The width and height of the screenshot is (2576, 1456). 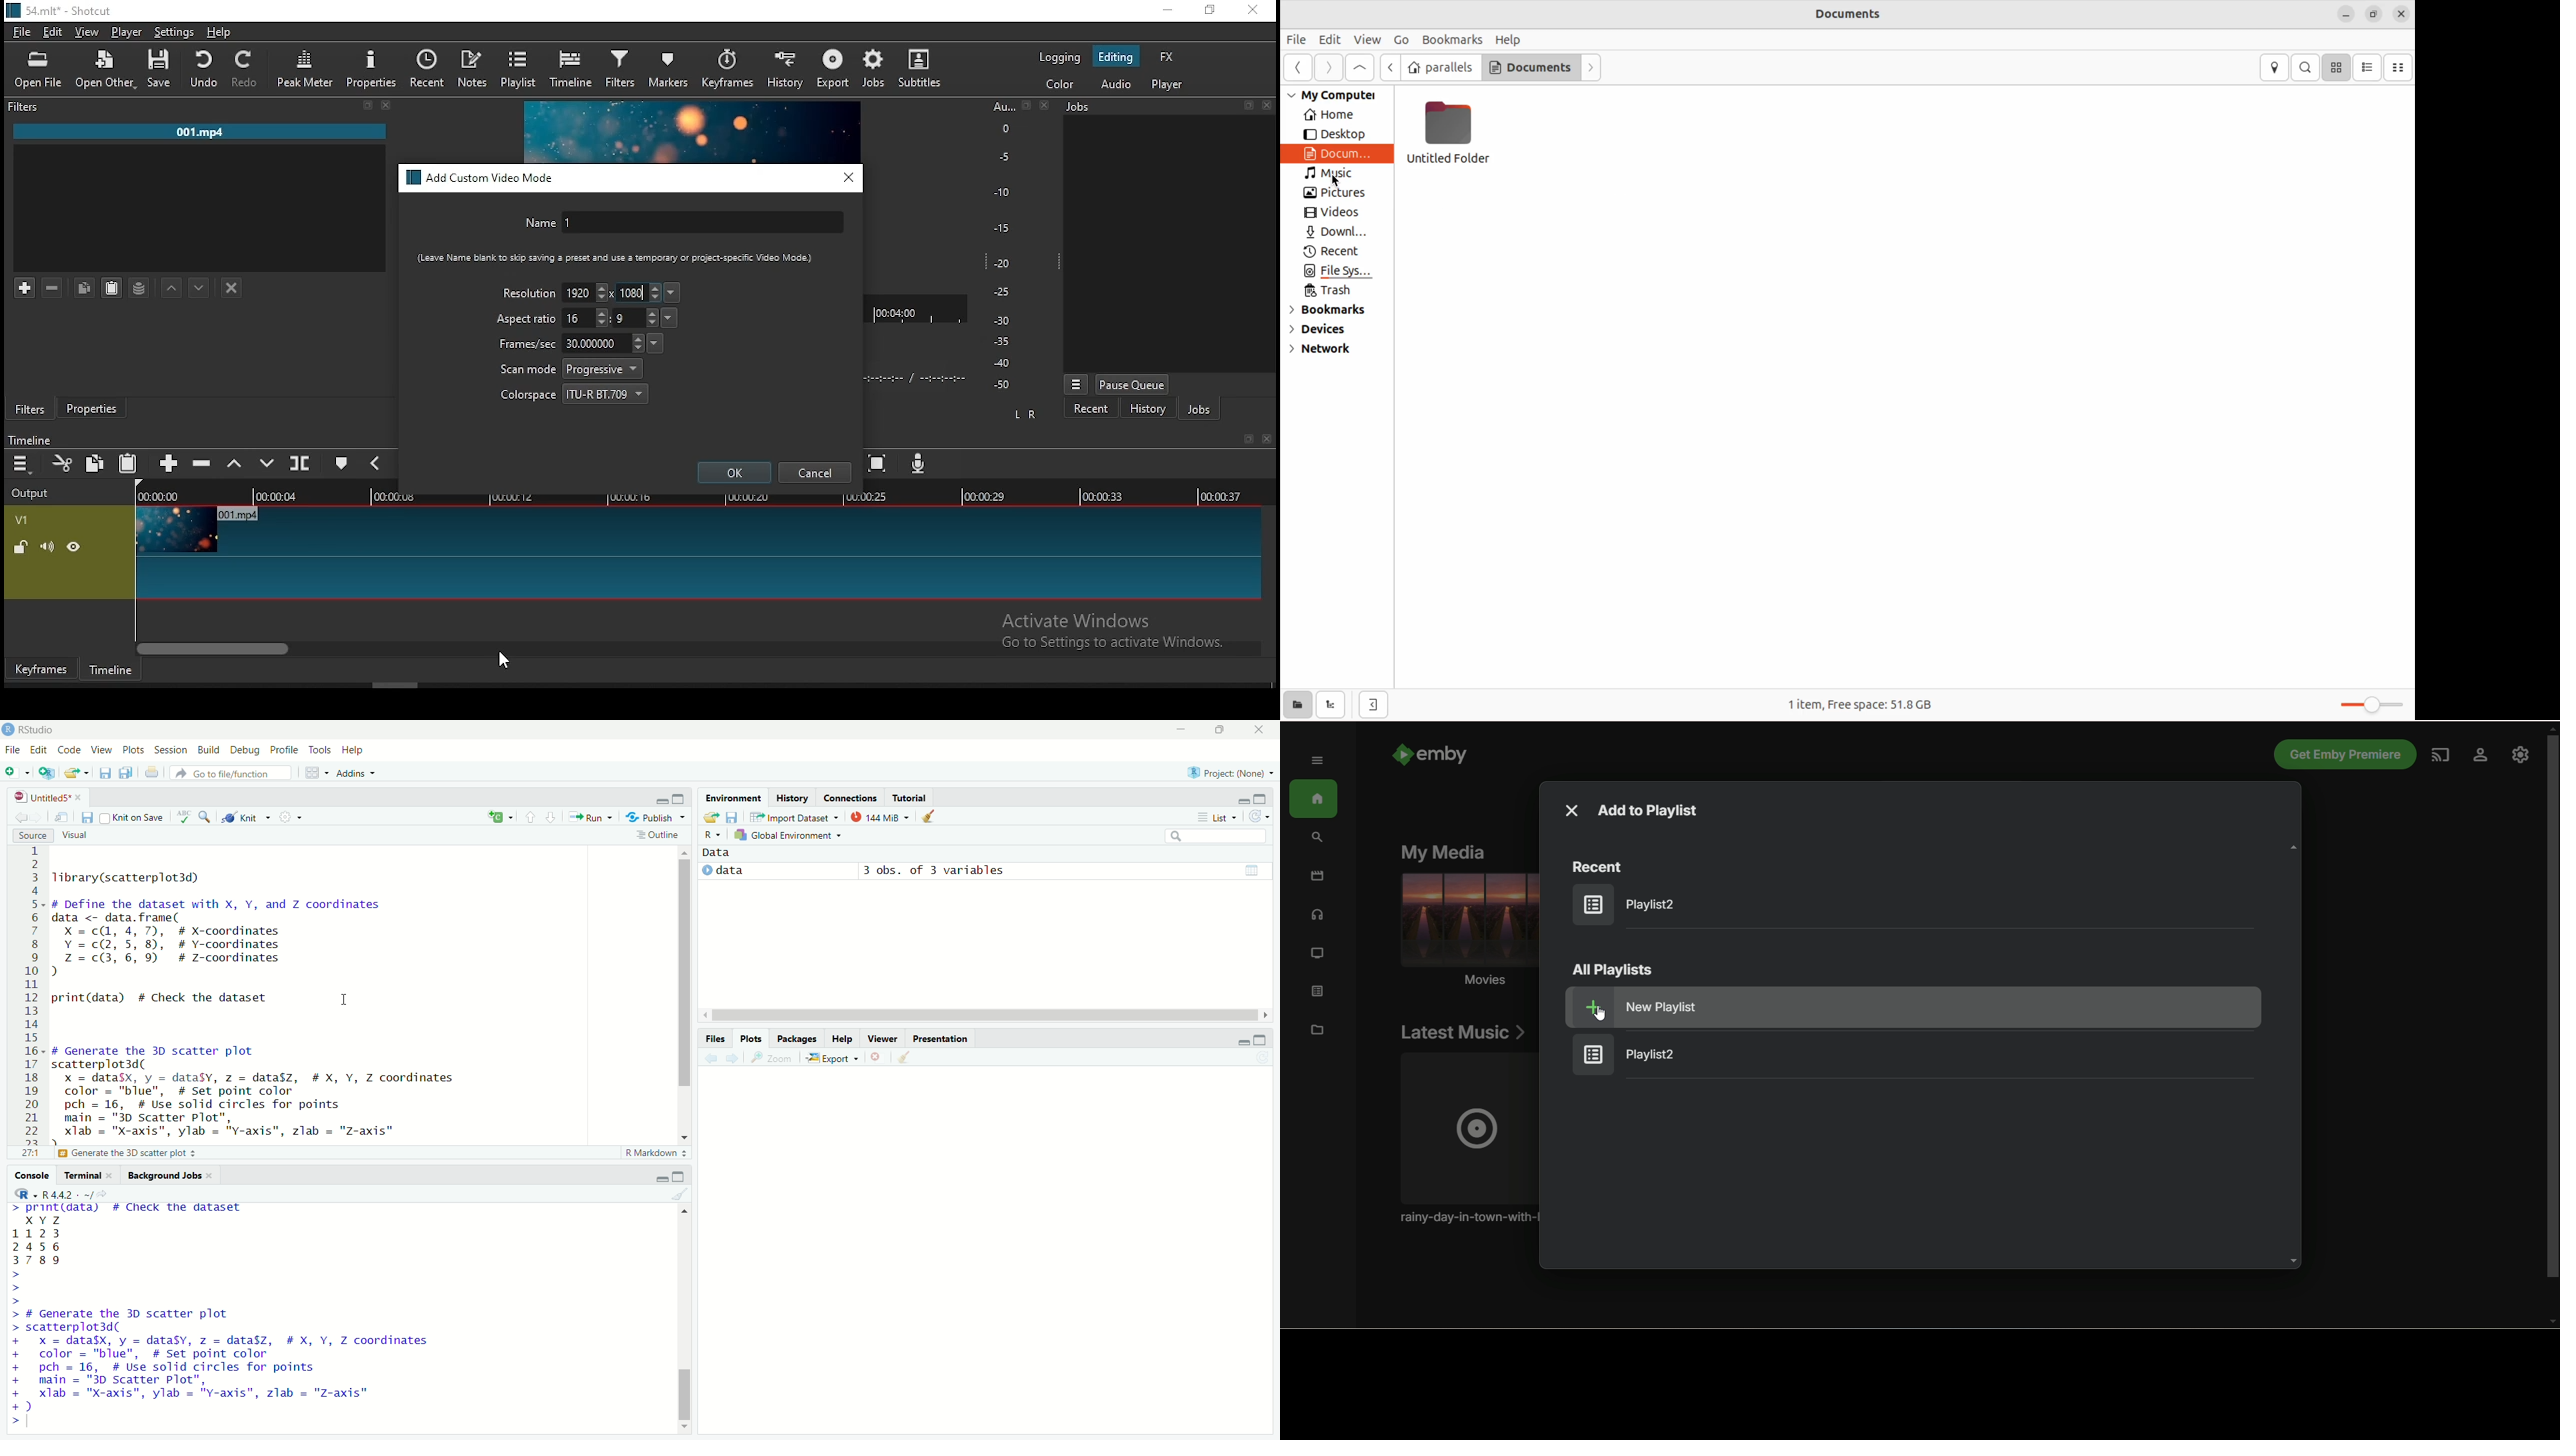 What do you see at coordinates (81, 1174) in the screenshot?
I see `Terminal` at bounding box center [81, 1174].